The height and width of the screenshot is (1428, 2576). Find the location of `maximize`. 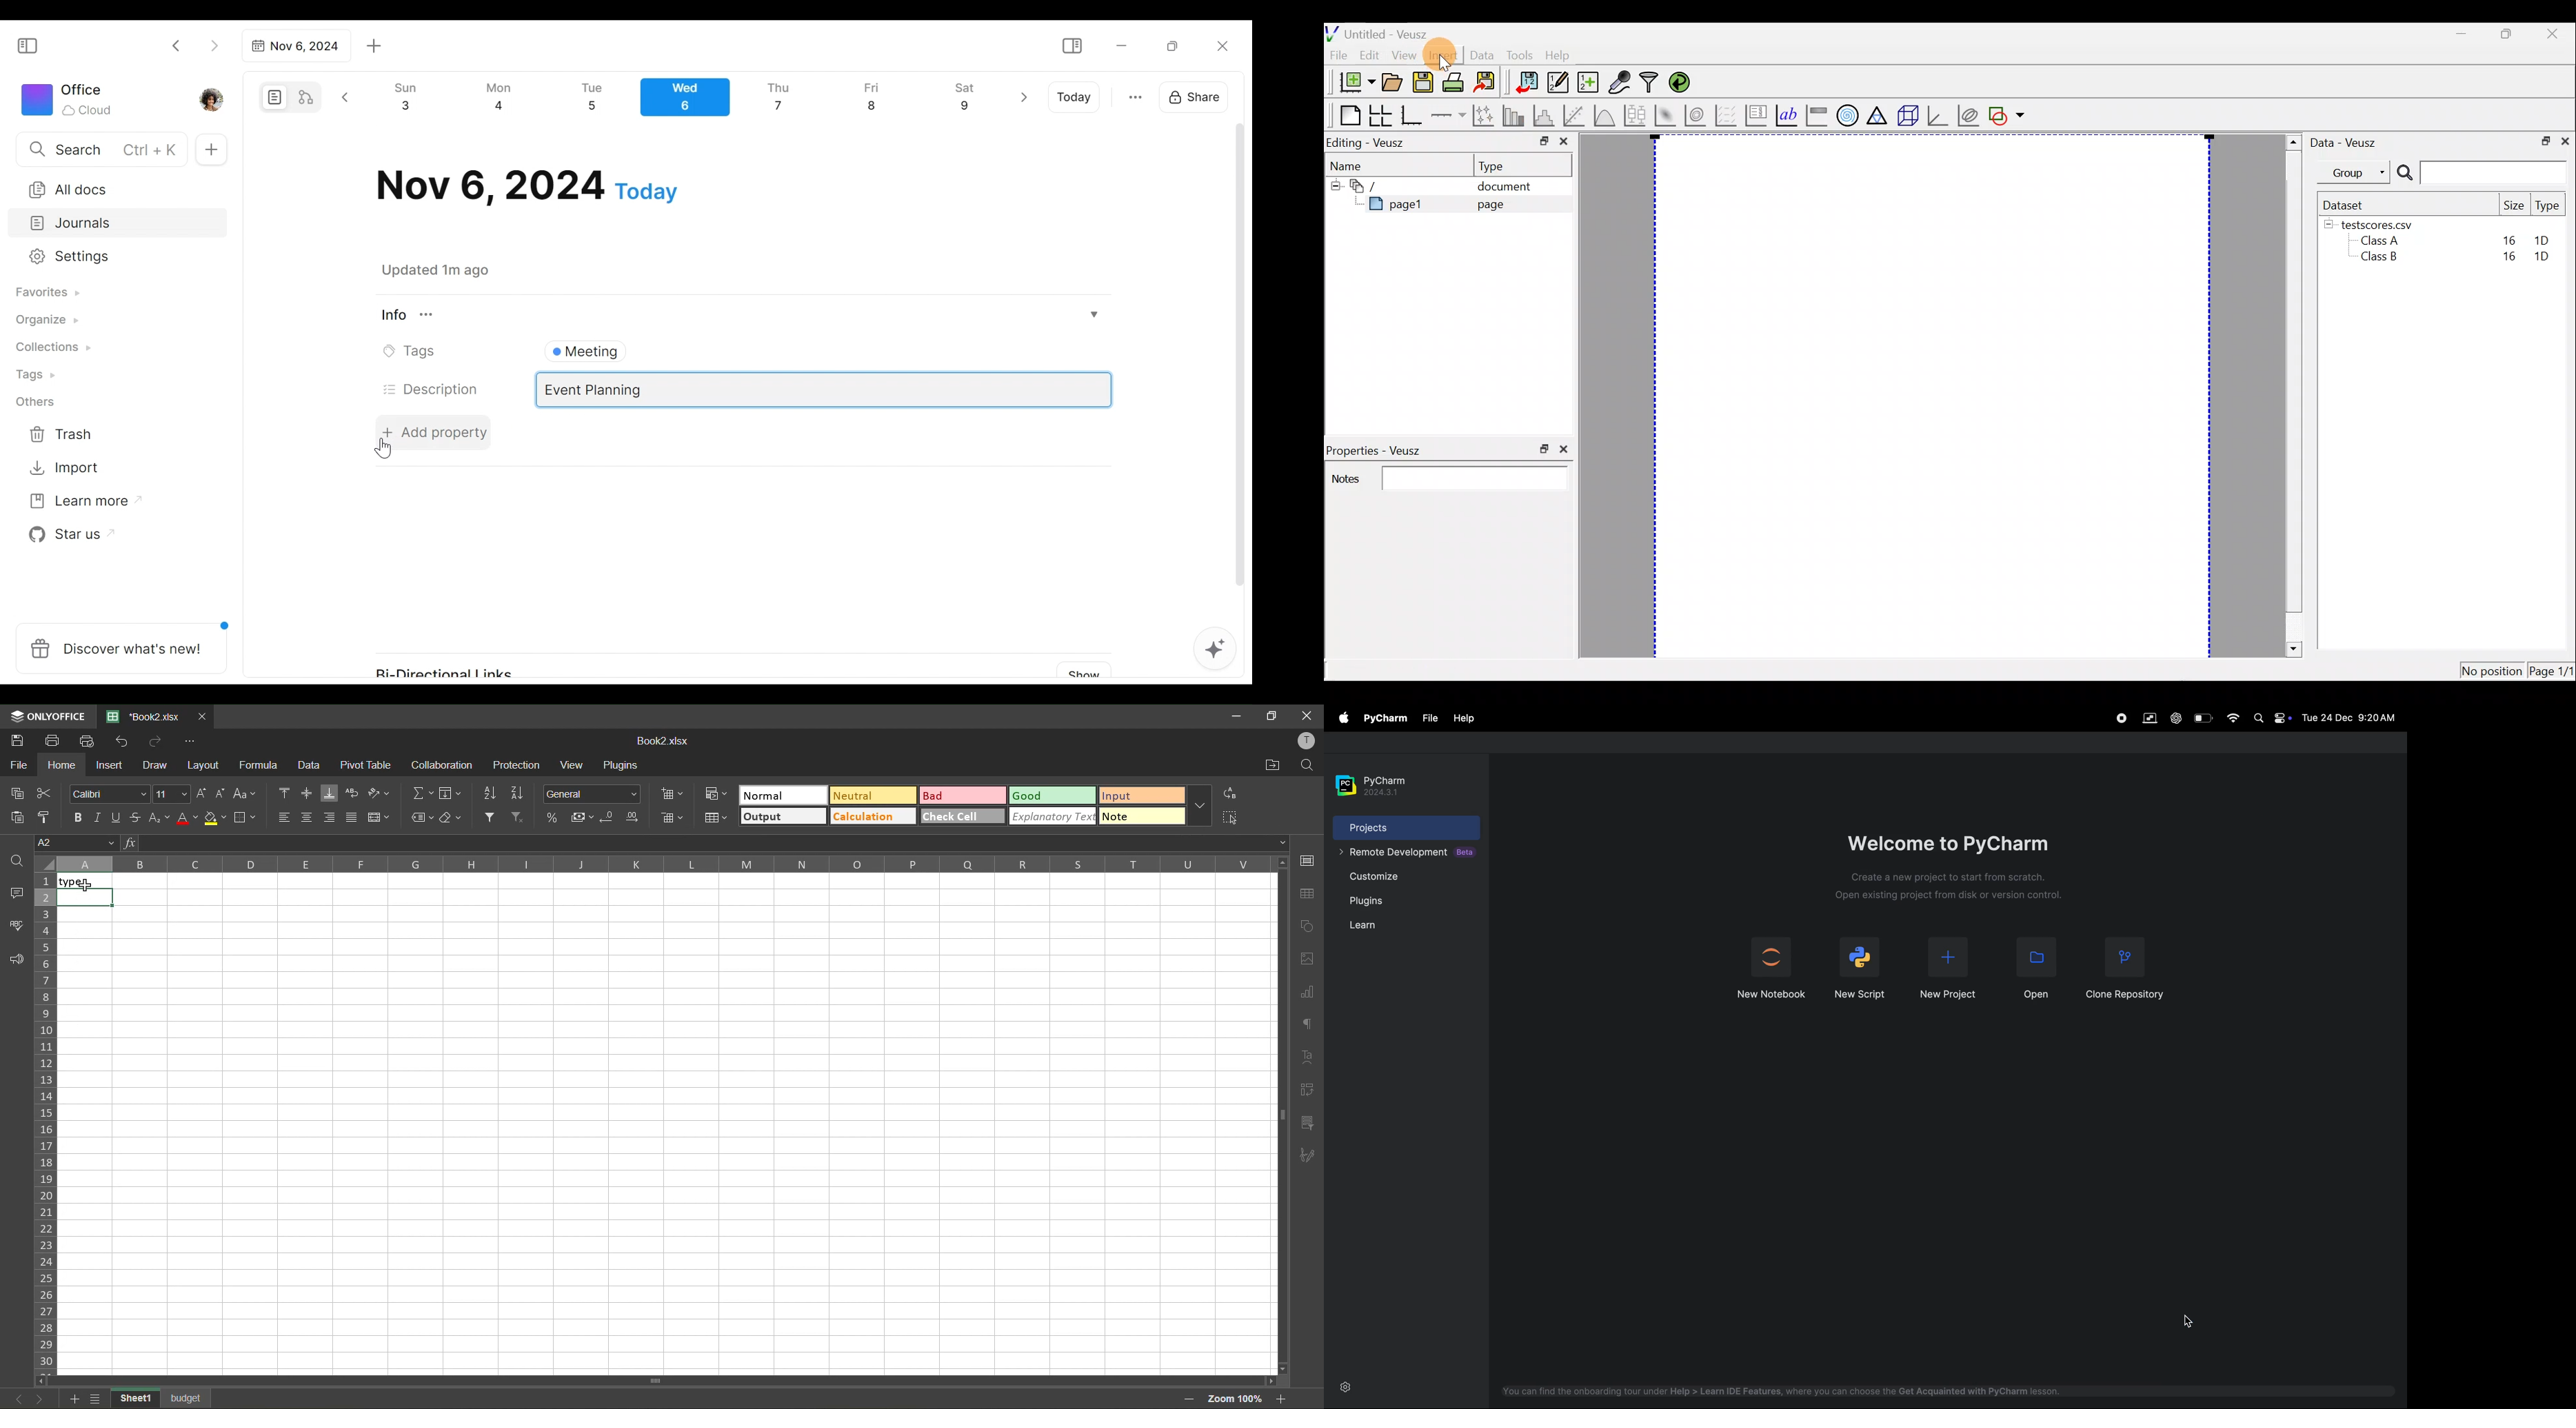

maximize is located at coordinates (1267, 718).